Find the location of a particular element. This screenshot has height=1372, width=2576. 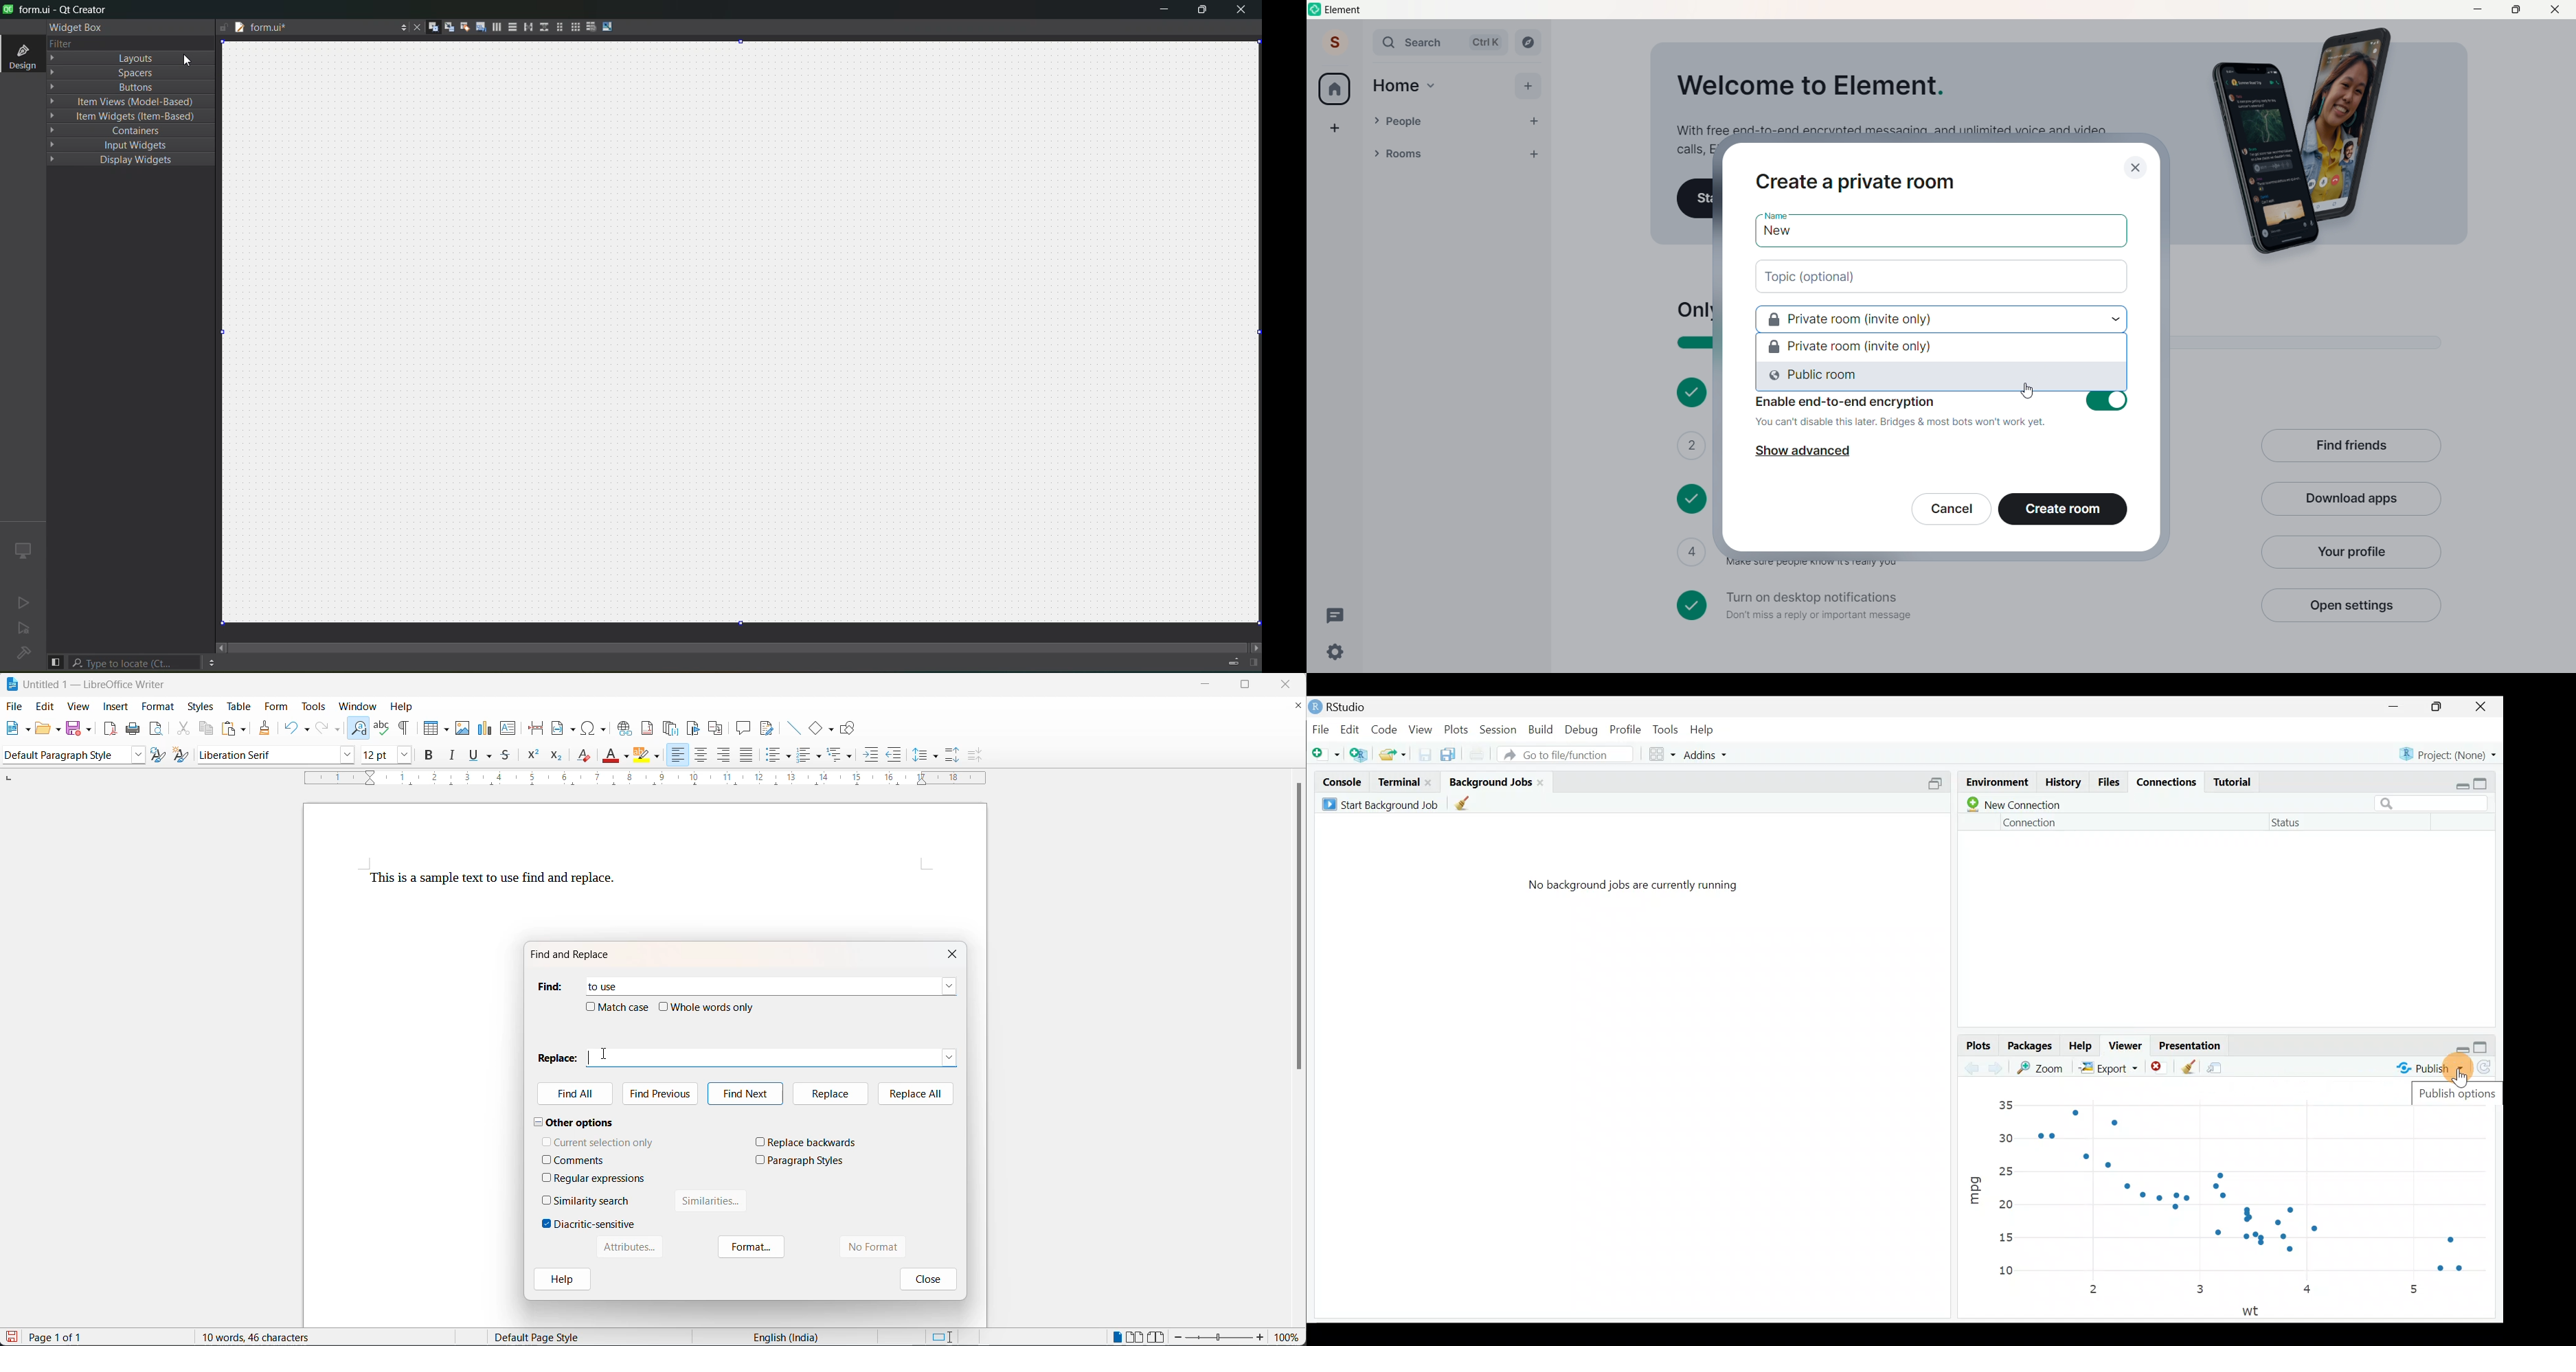

character highlighting options is located at coordinates (659, 757).